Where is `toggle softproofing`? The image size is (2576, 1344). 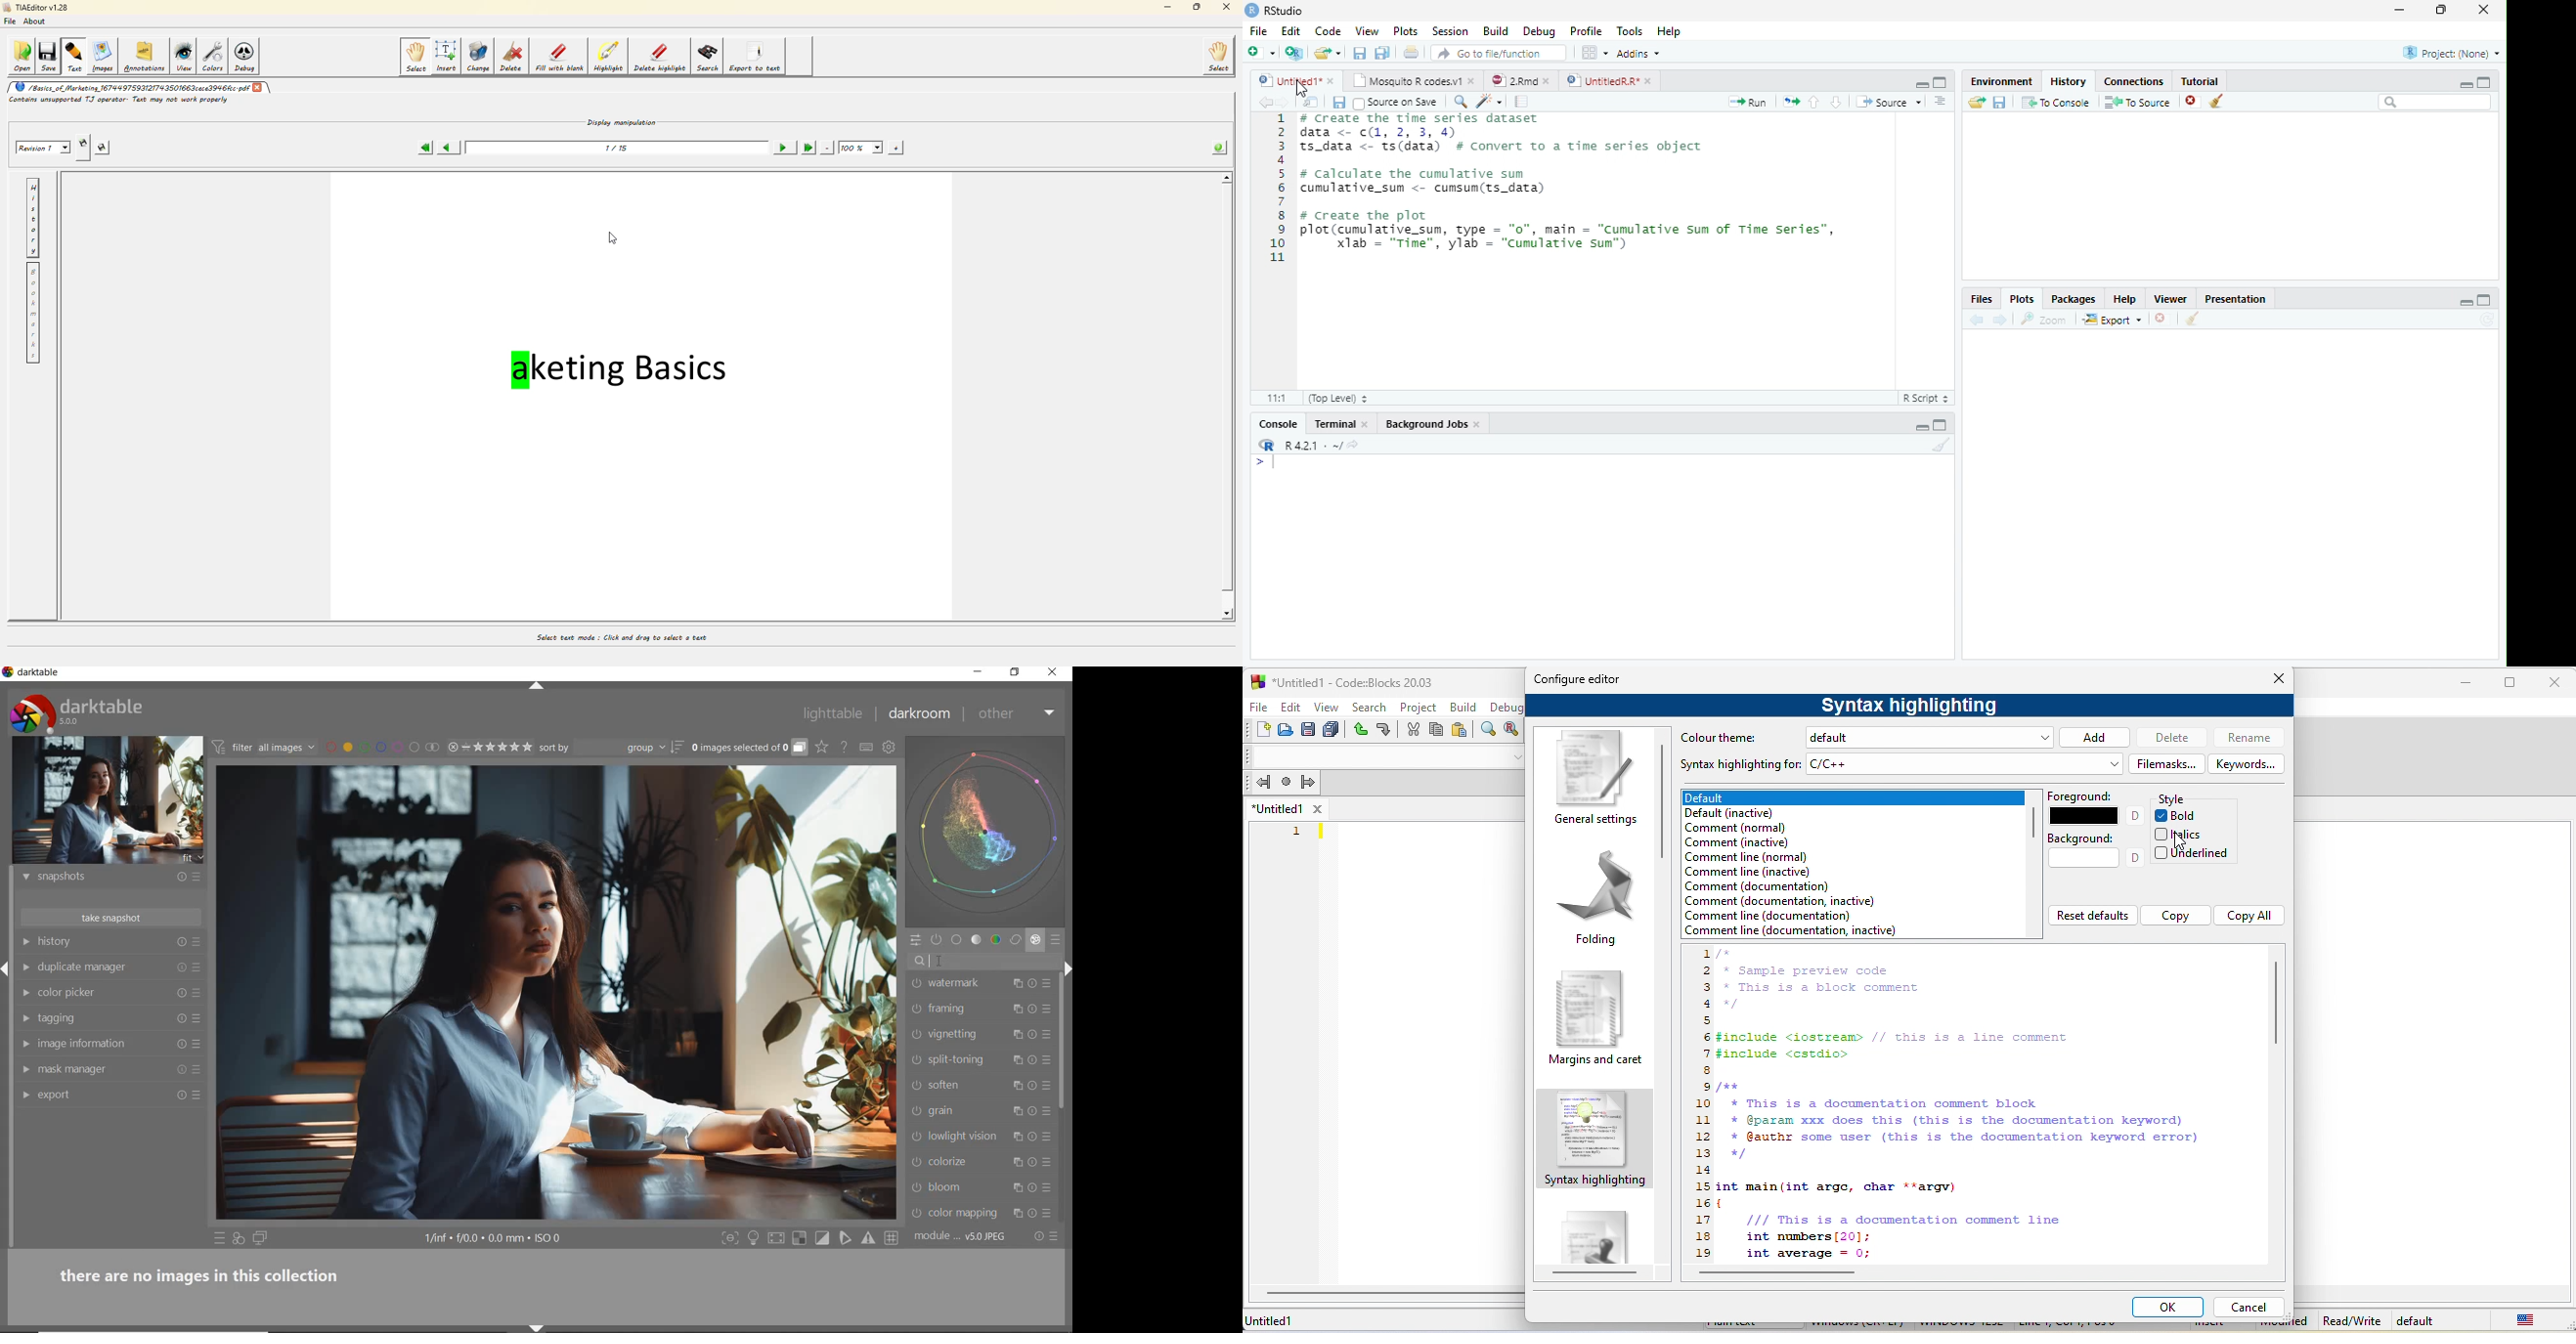 toggle softproofing is located at coordinates (847, 1240).